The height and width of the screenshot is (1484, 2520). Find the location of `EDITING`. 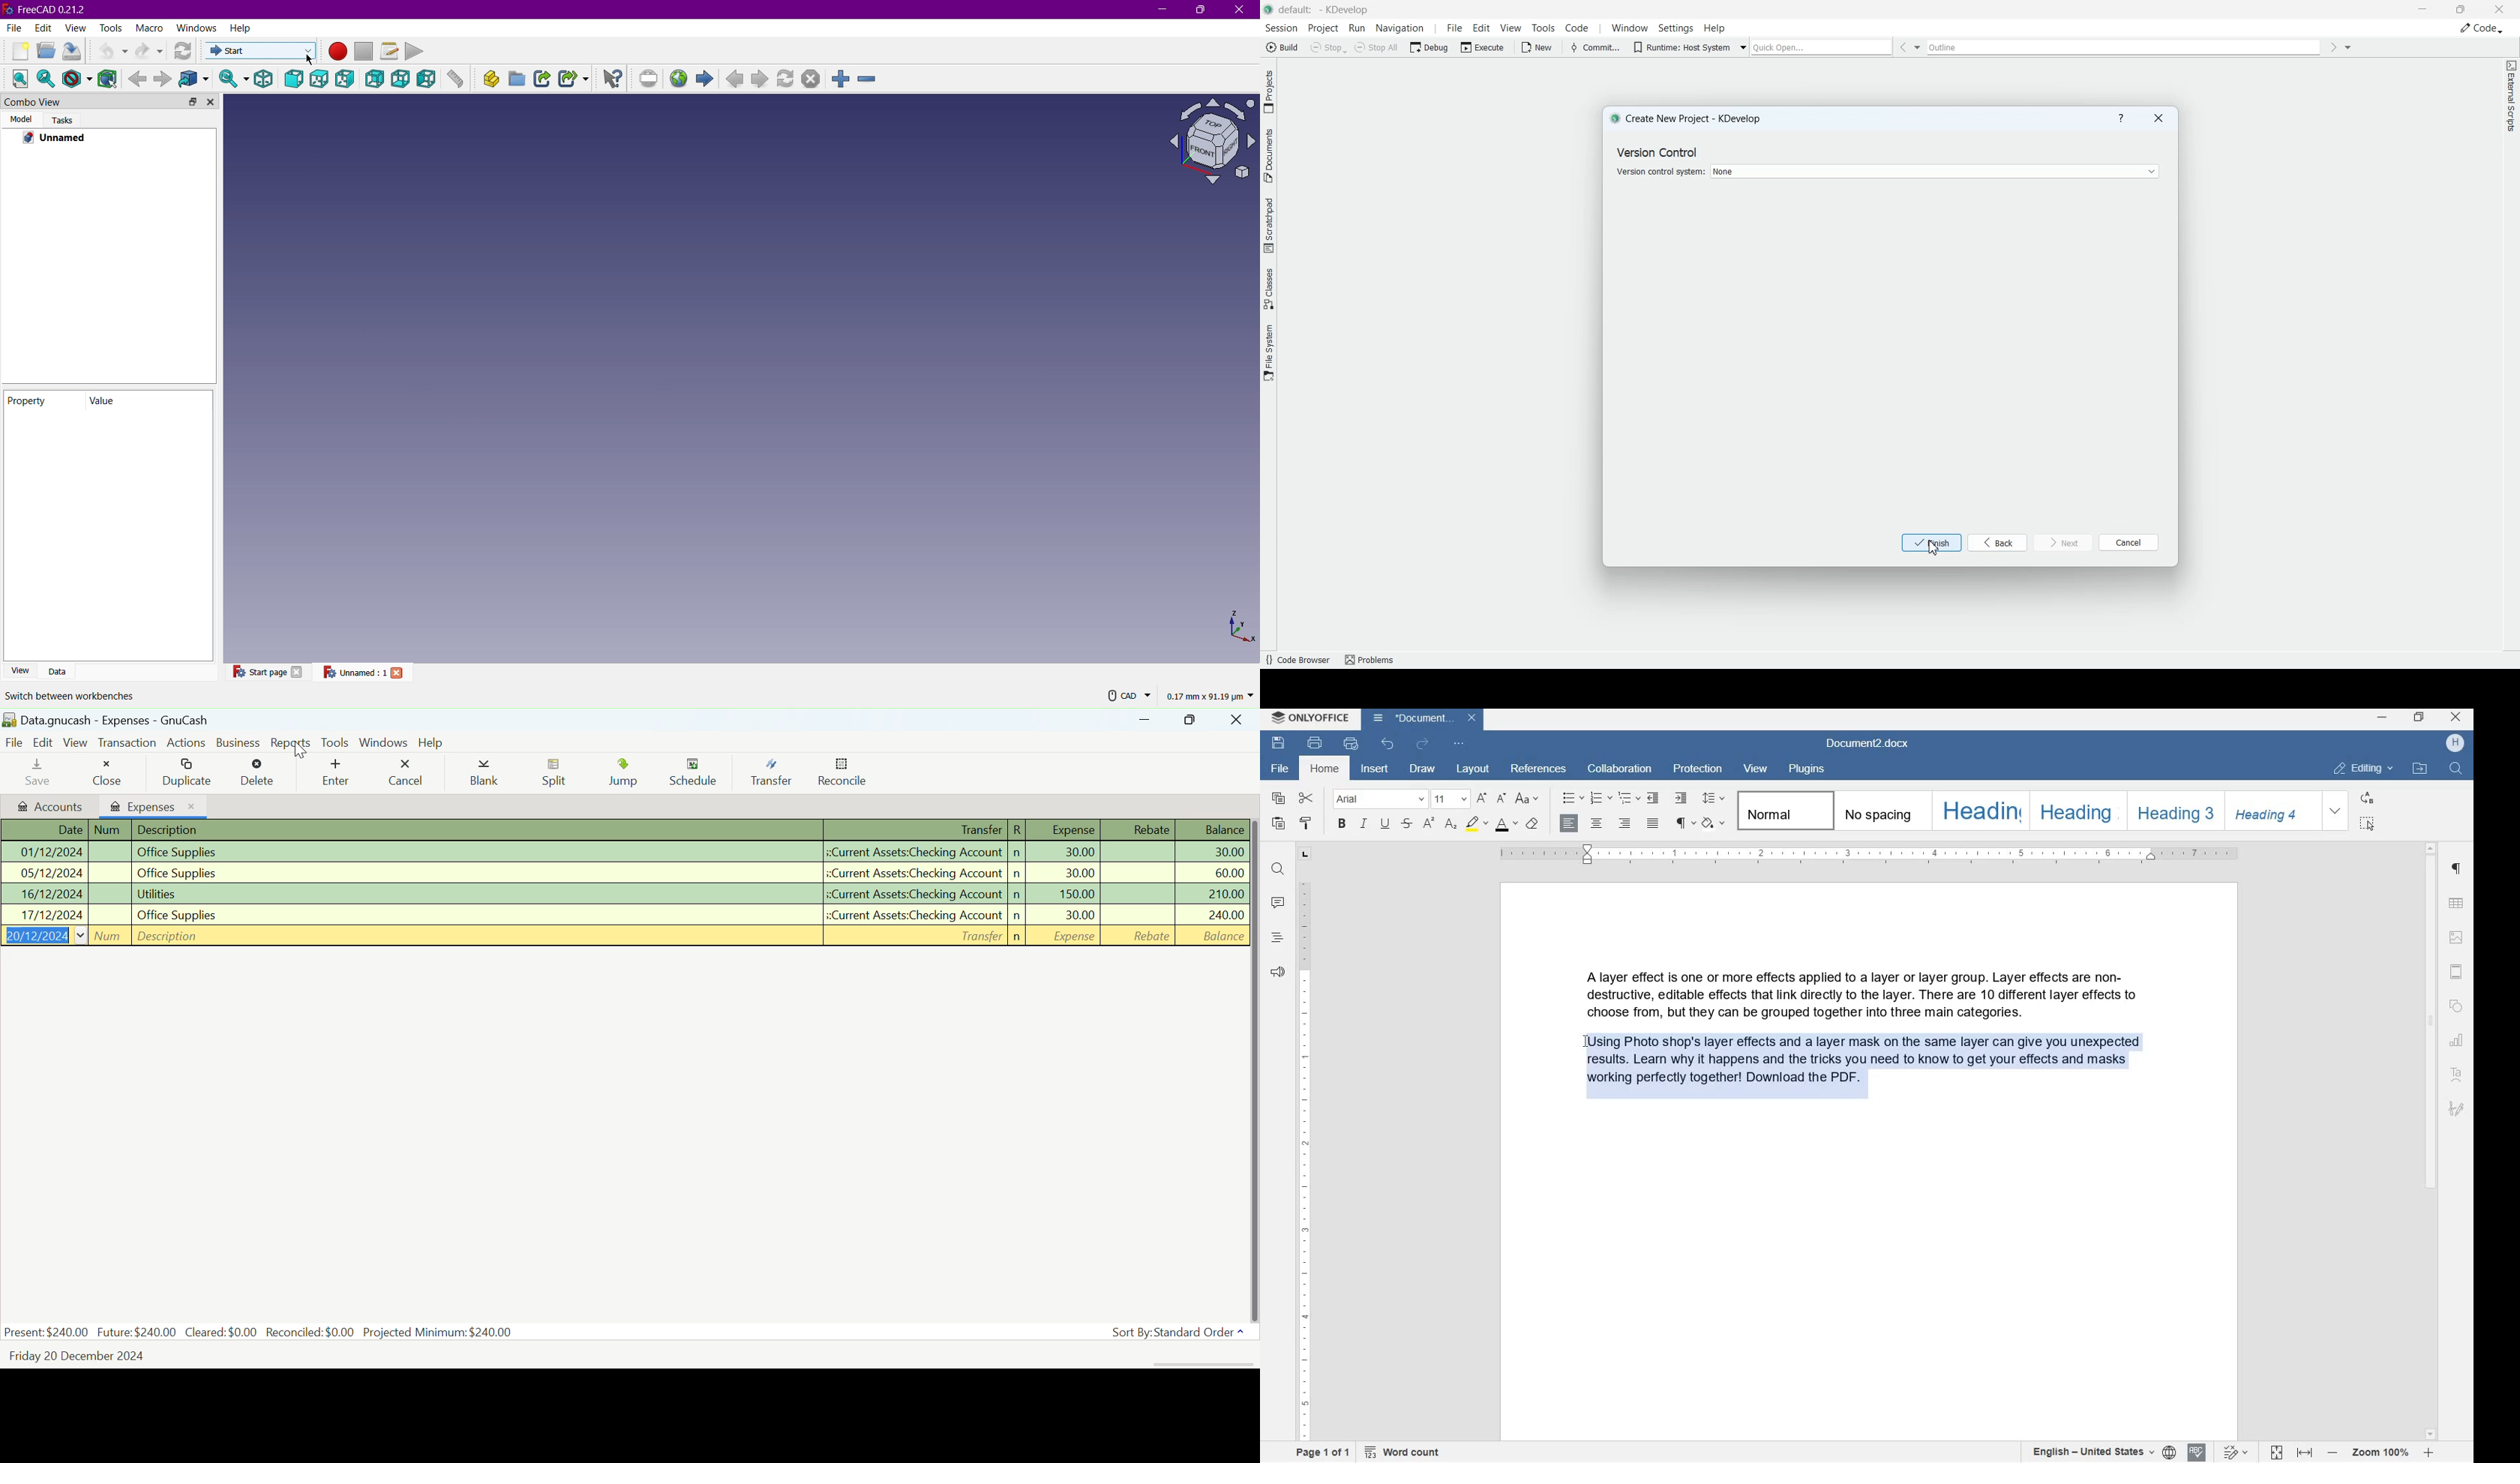

EDITING is located at coordinates (2365, 769).